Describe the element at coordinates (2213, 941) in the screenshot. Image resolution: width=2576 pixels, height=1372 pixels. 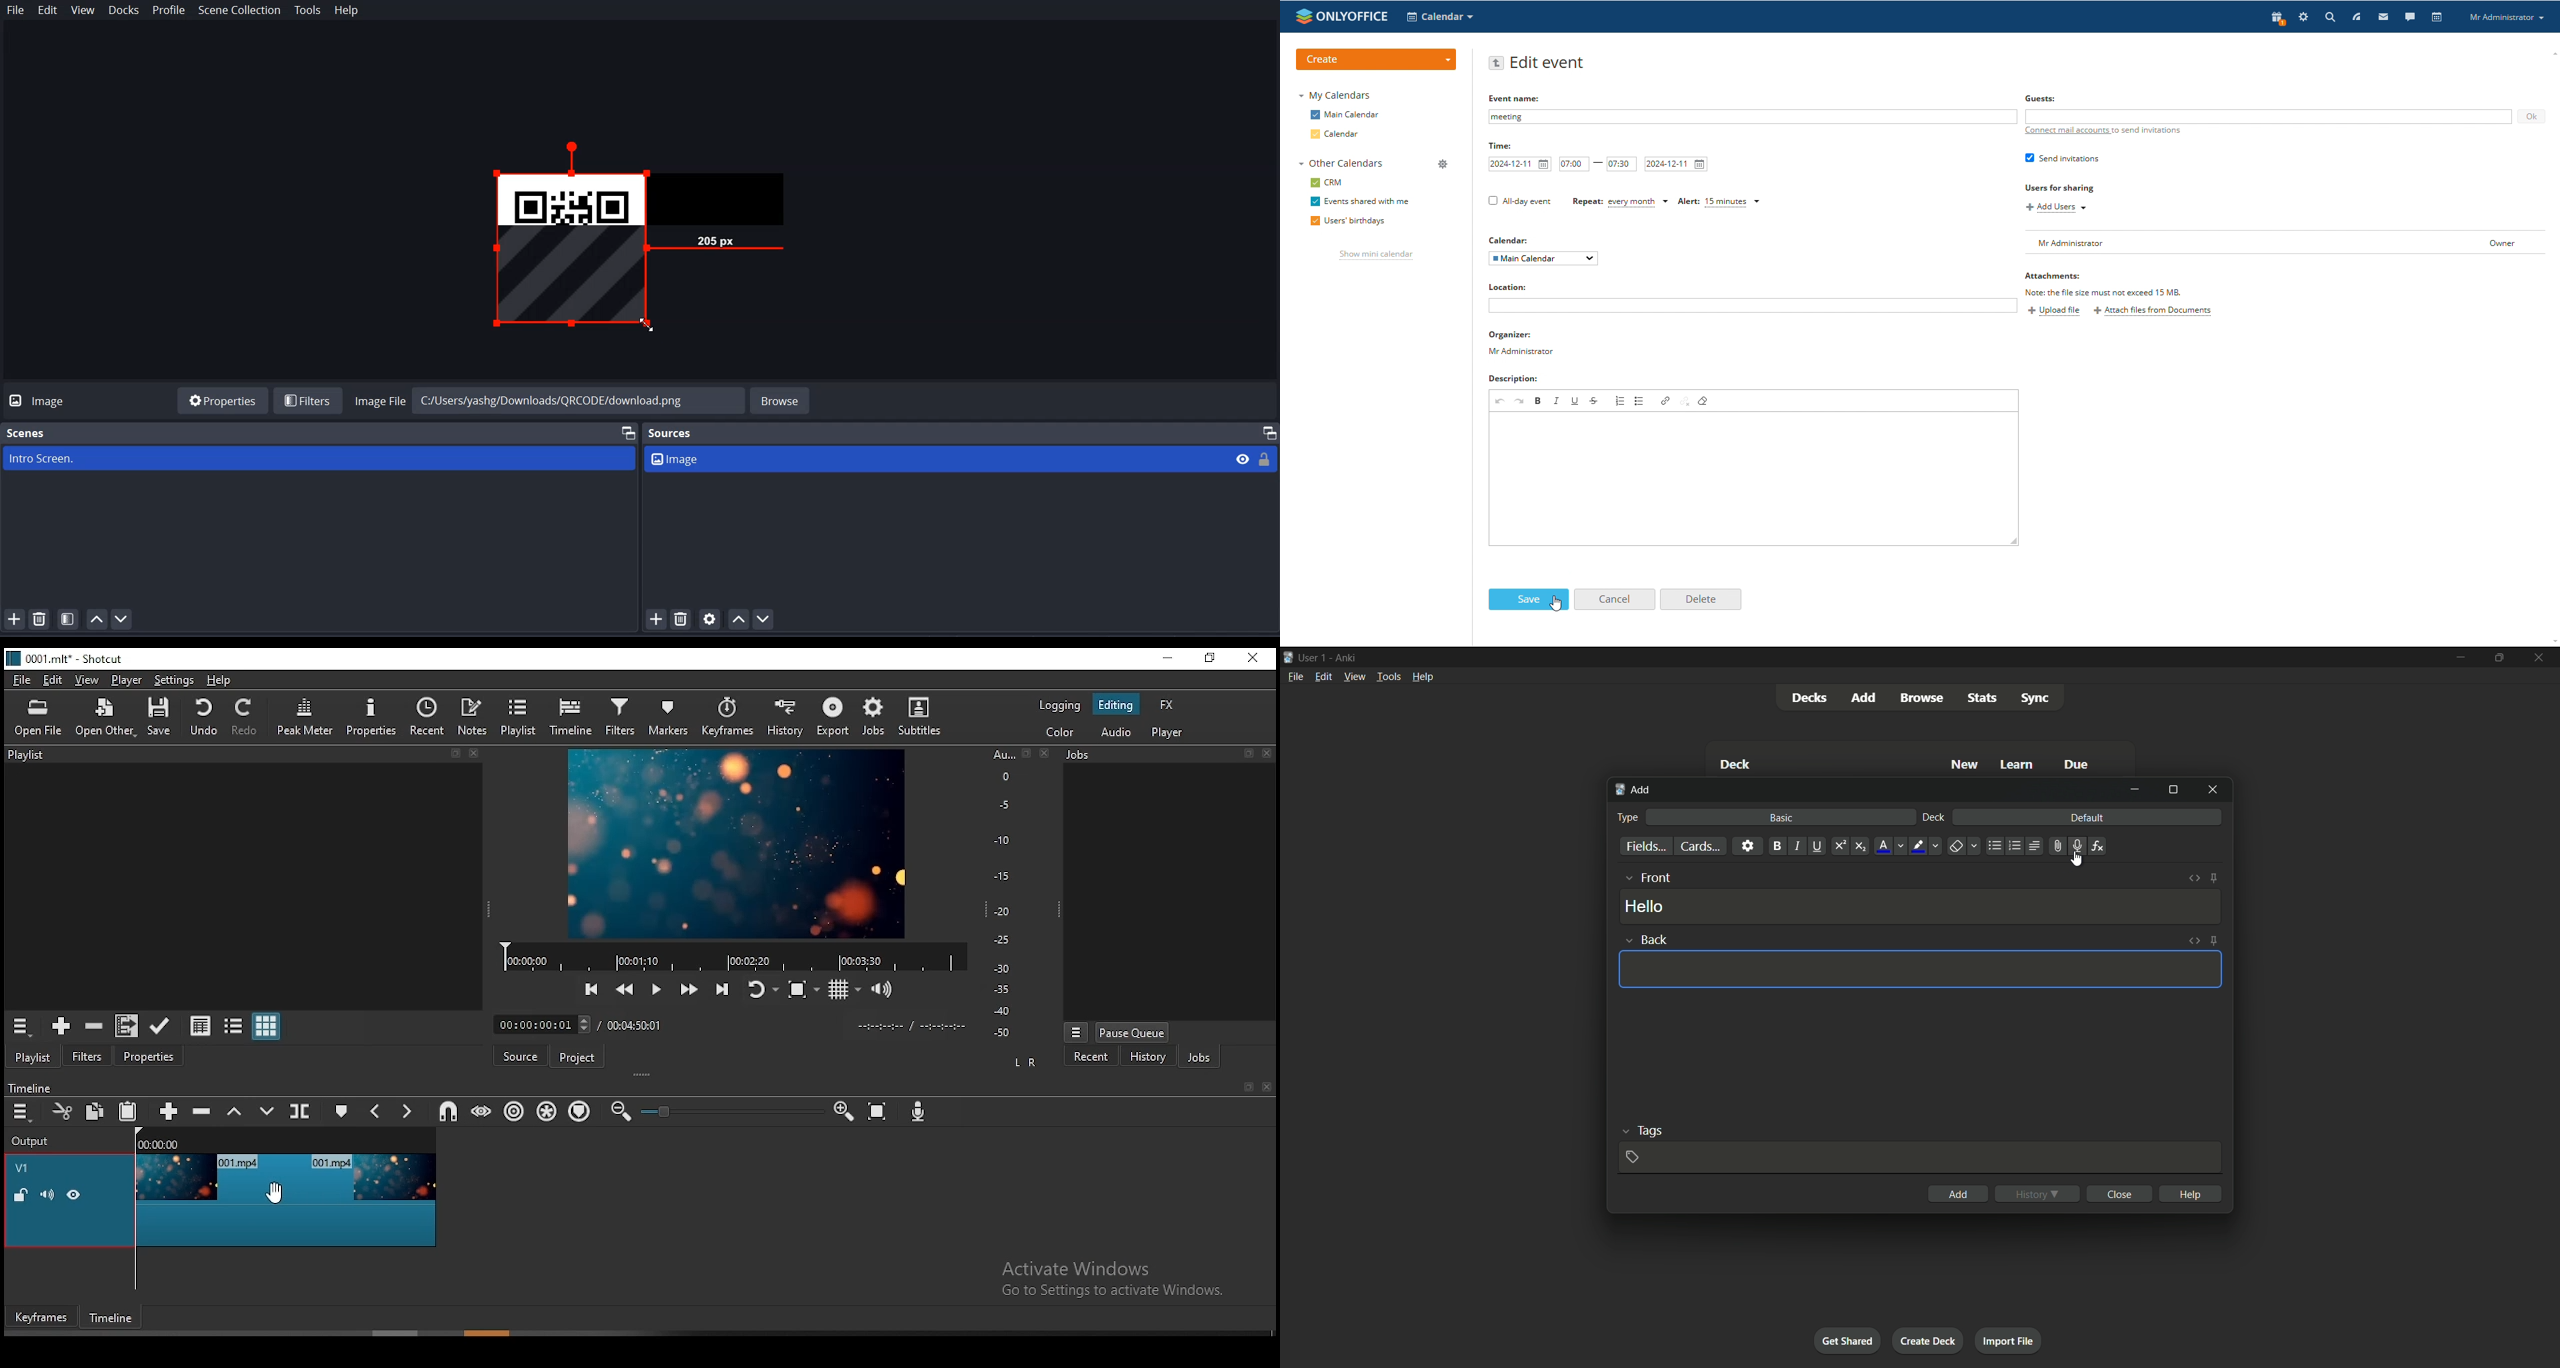
I see `toggle sticky` at that location.